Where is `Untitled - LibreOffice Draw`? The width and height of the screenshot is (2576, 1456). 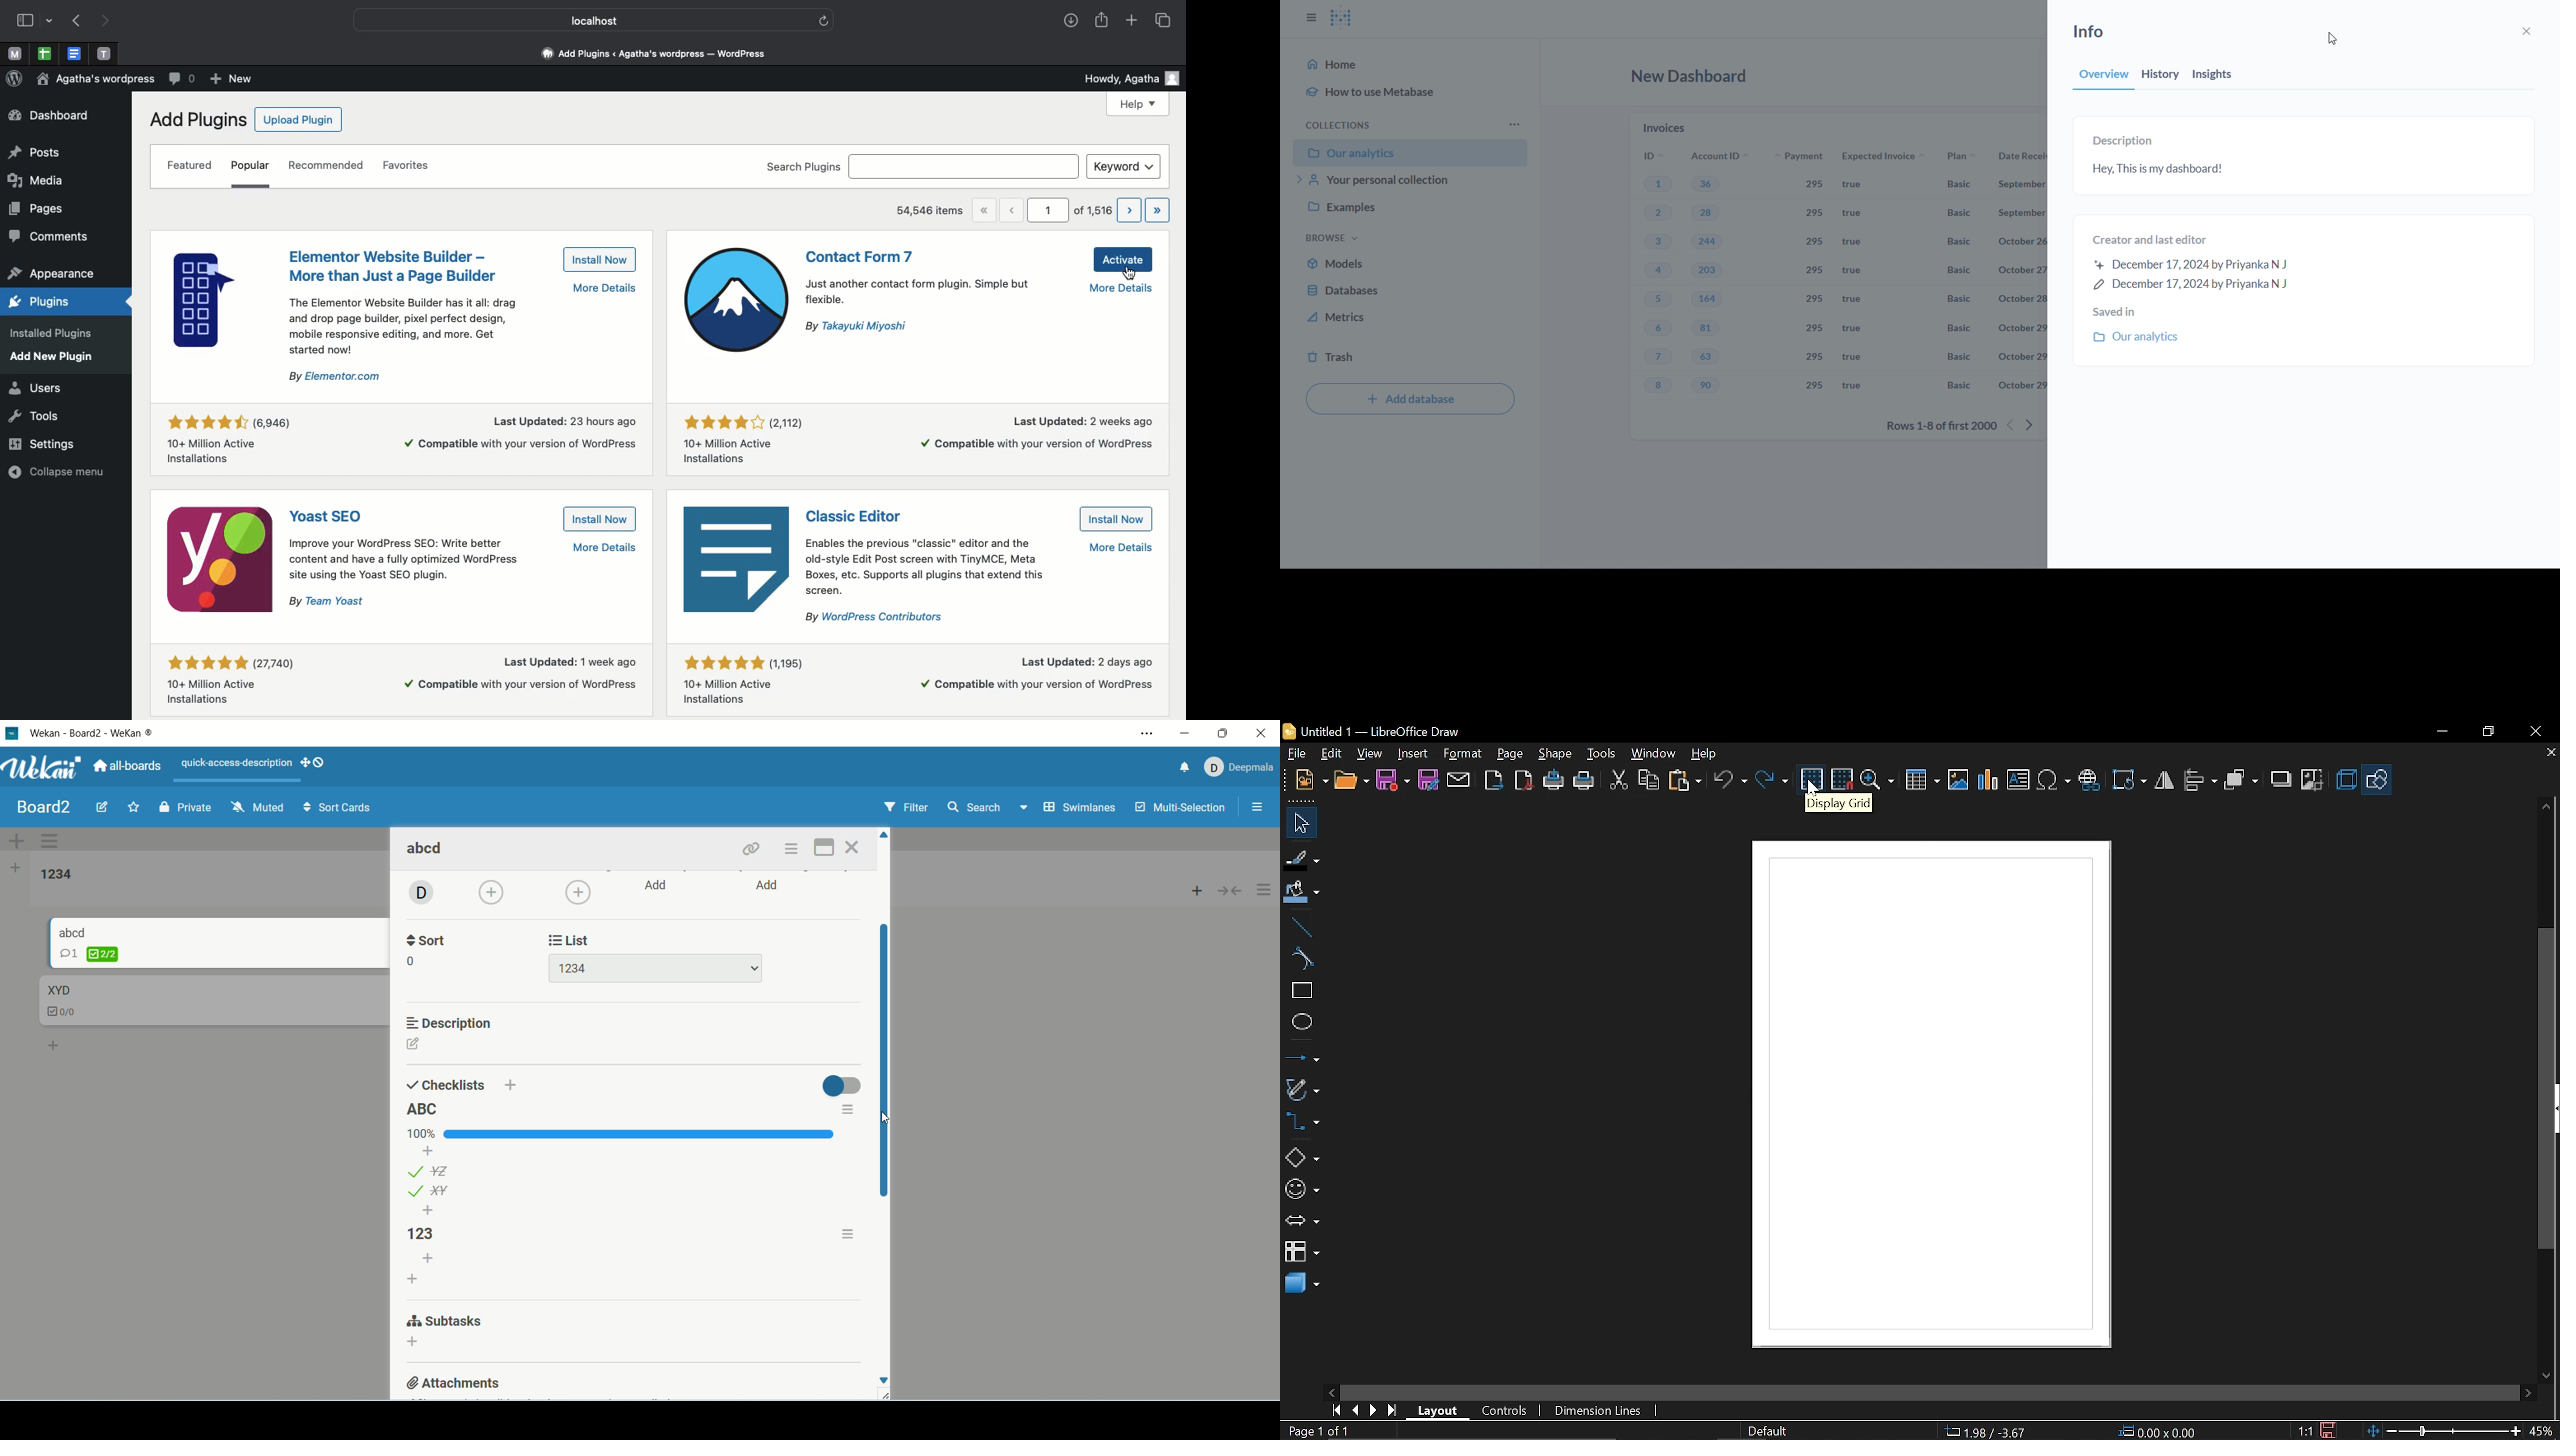 Untitled - LibreOffice Draw is located at coordinates (1373, 730).